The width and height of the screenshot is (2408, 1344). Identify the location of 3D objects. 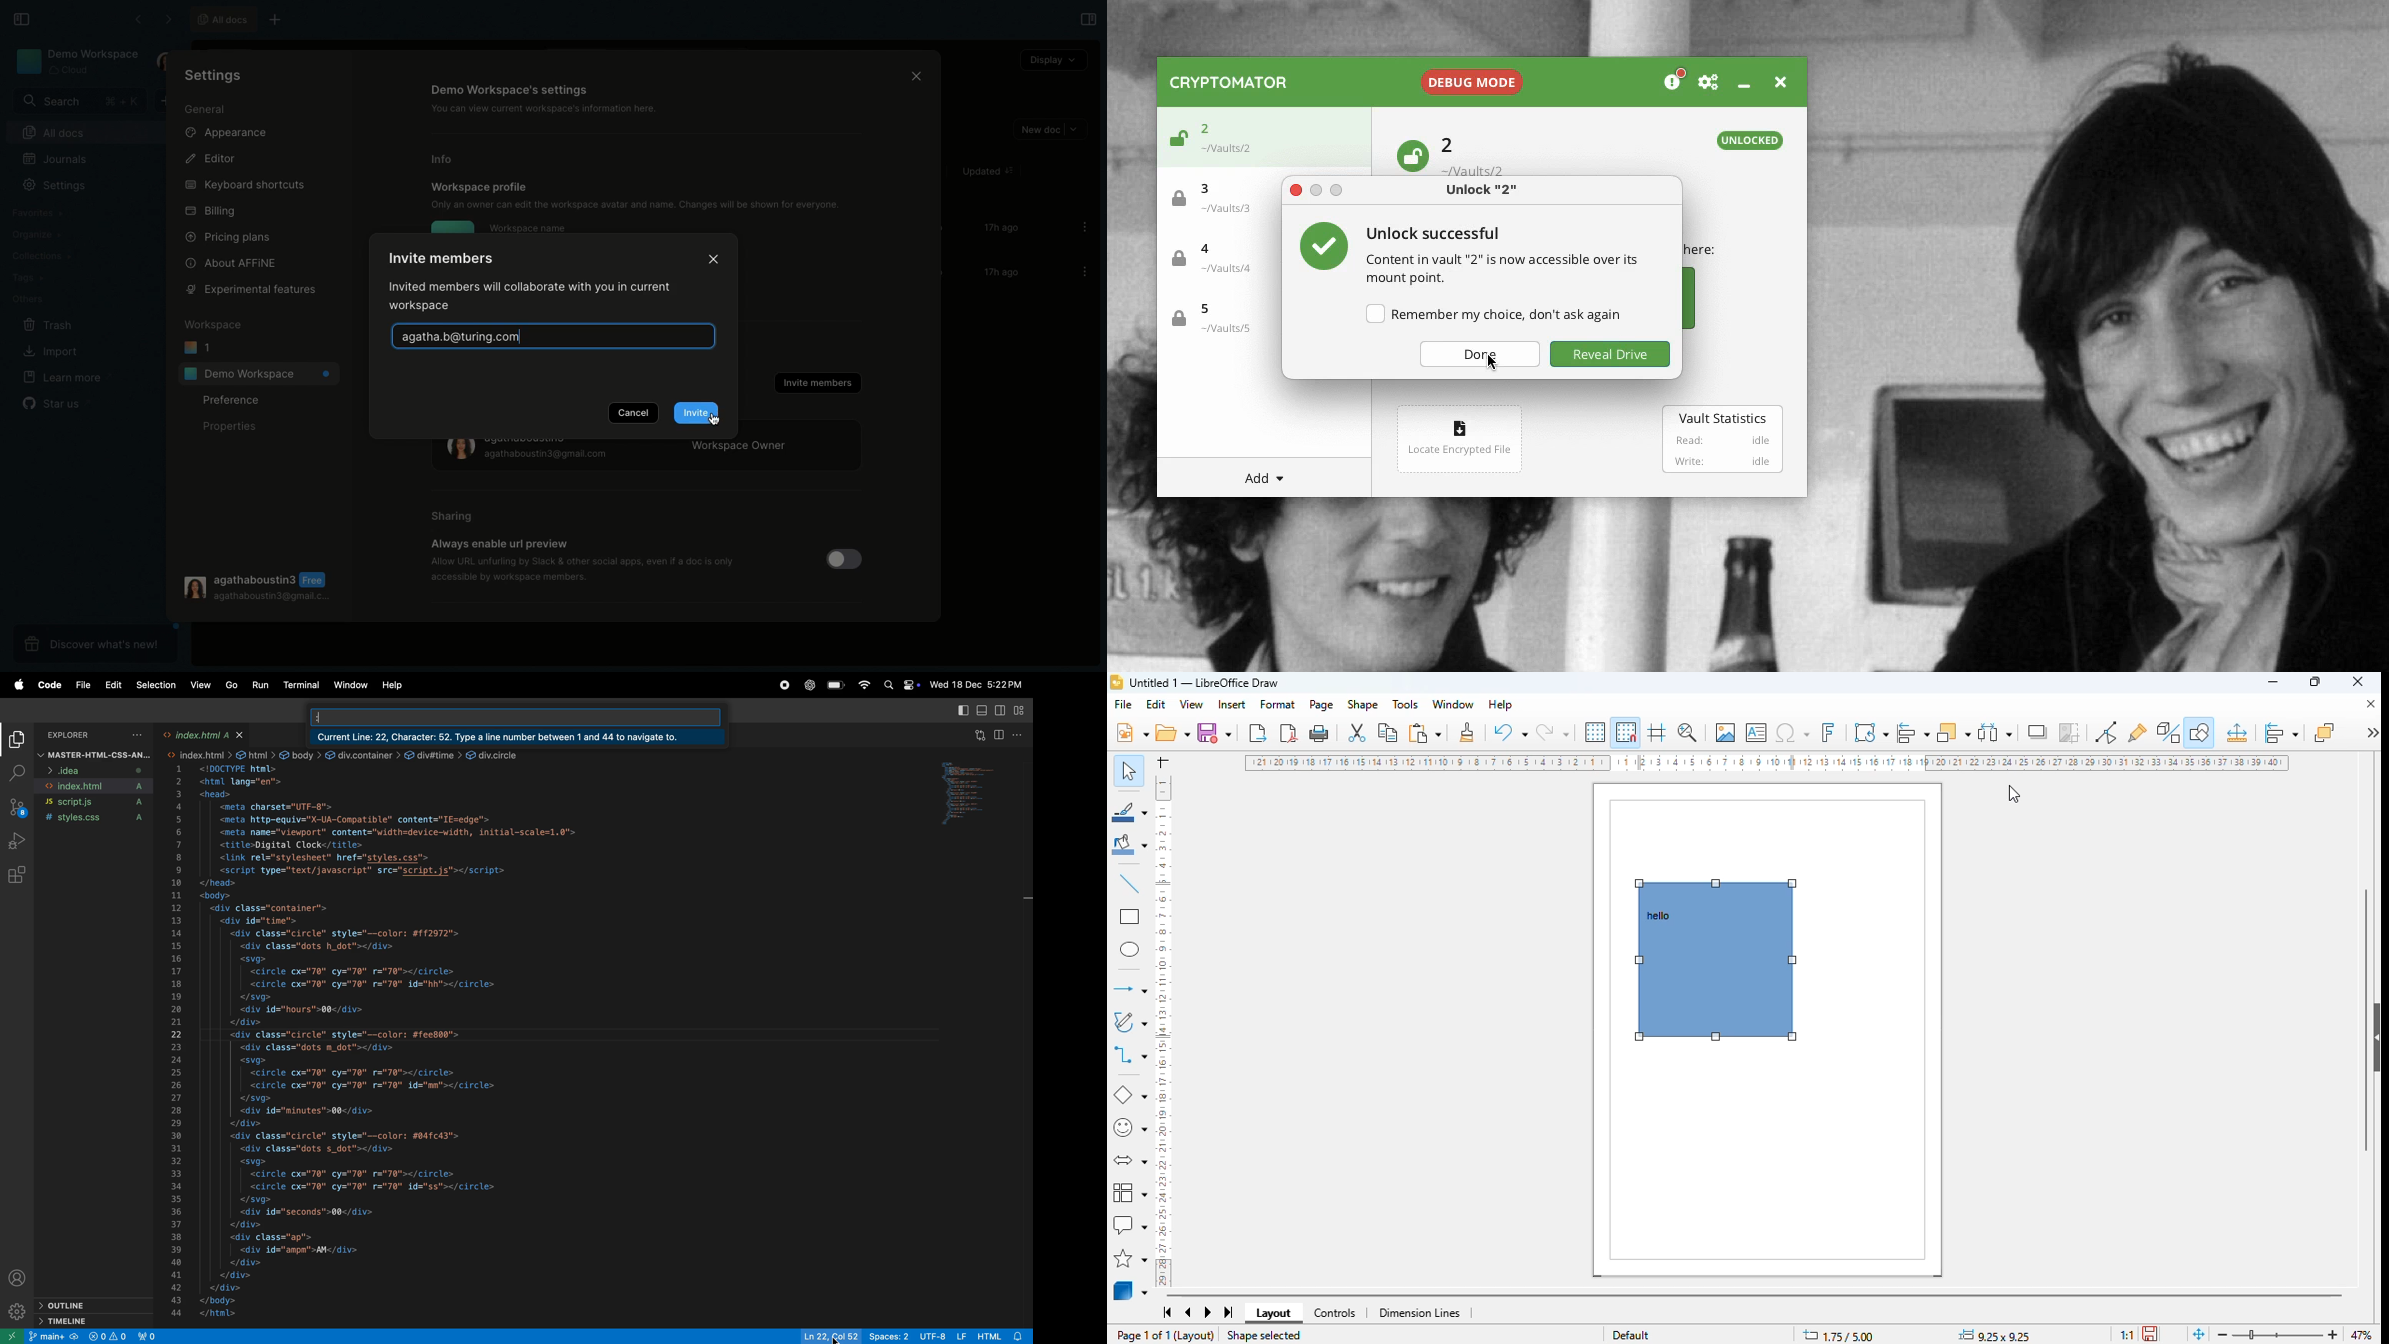
(1131, 1290).